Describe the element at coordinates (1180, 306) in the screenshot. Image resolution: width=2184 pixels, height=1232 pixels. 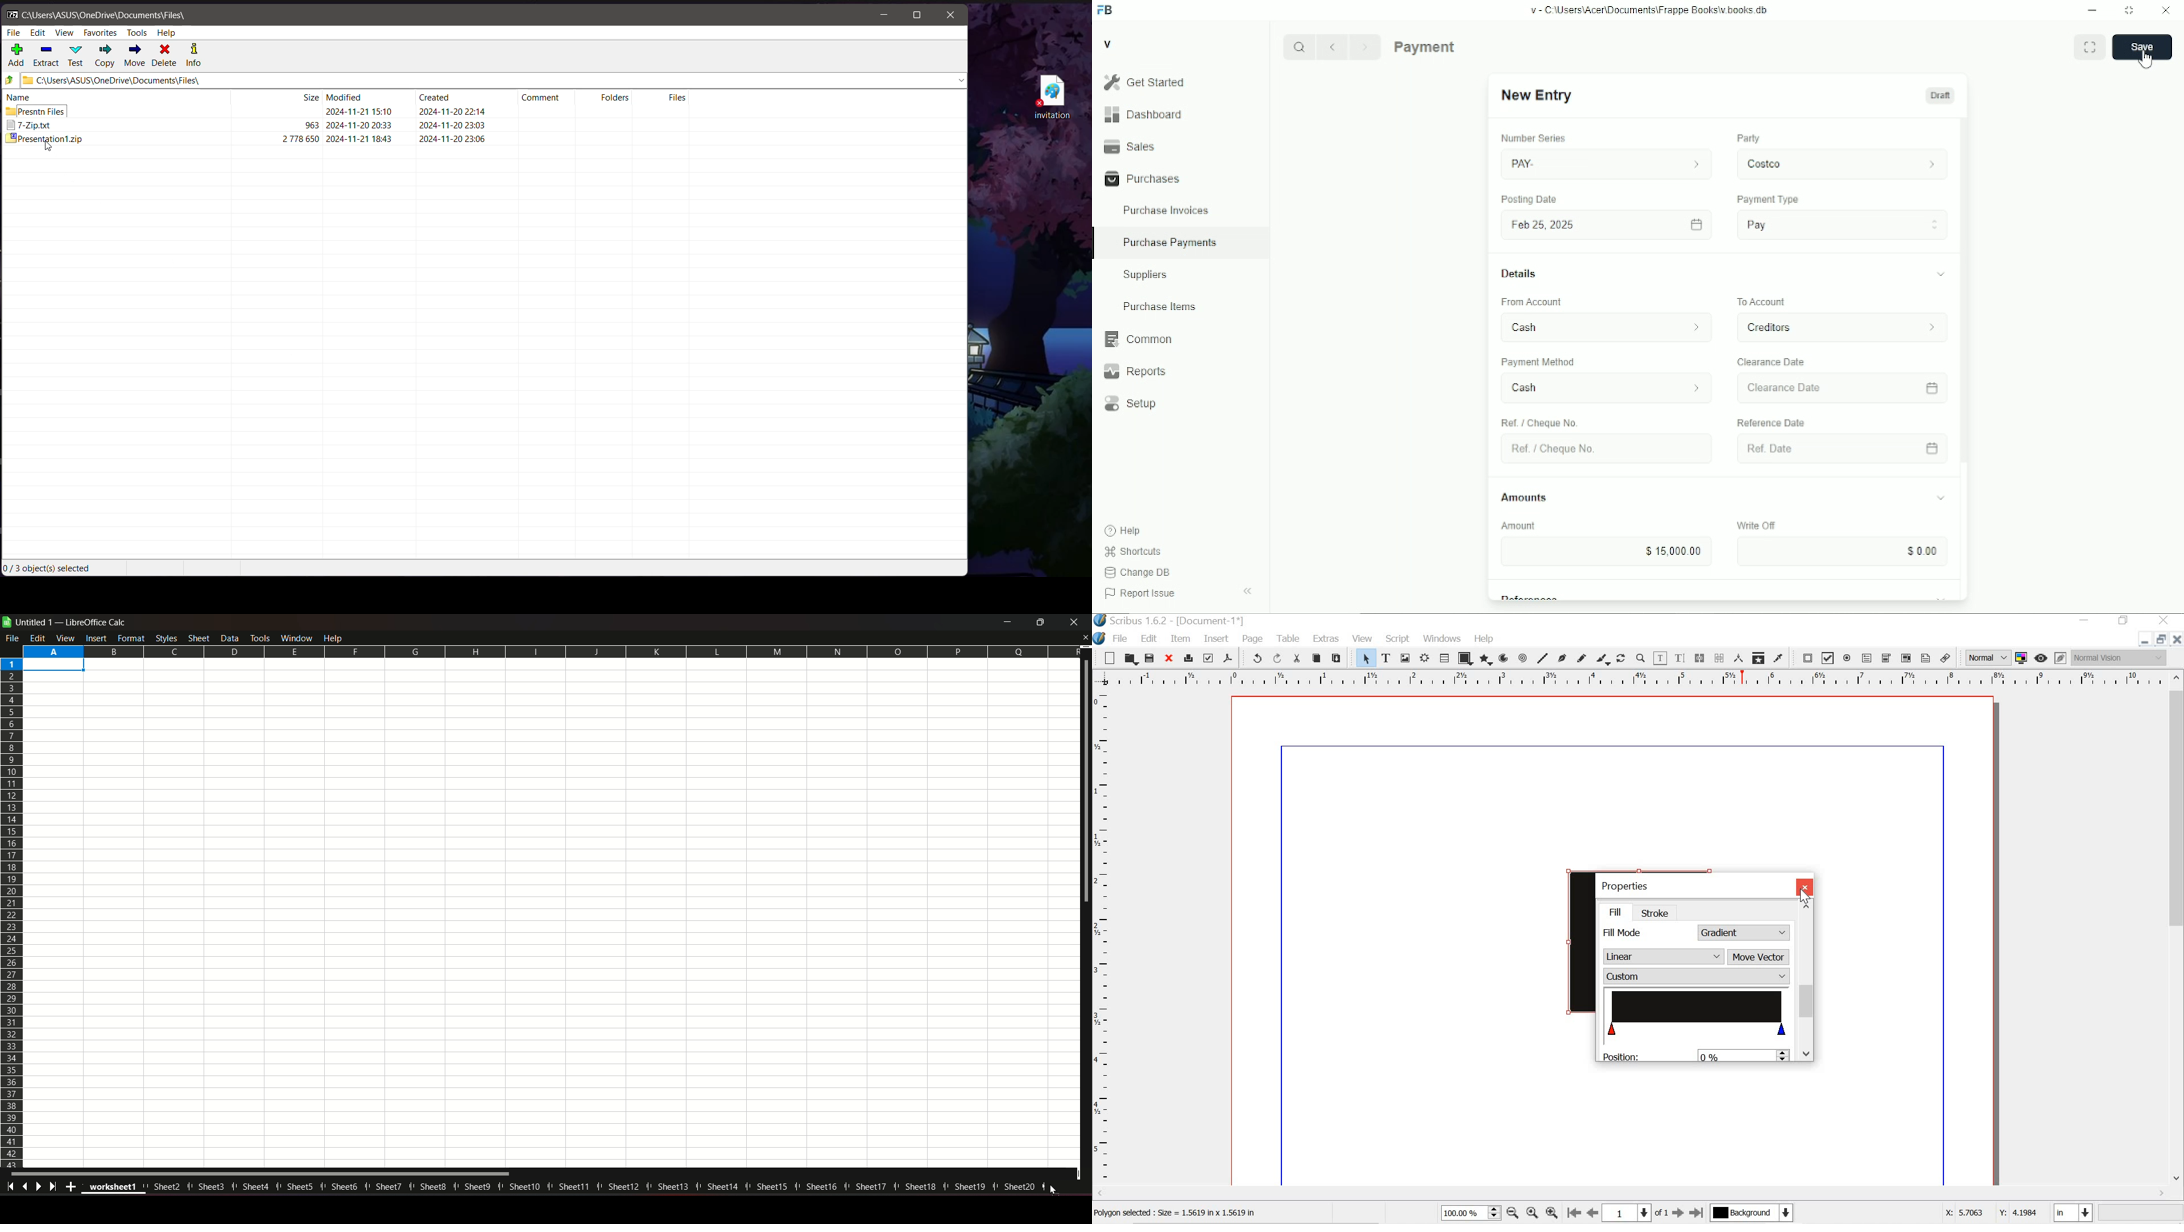
I see `Purchase Items` at that location.